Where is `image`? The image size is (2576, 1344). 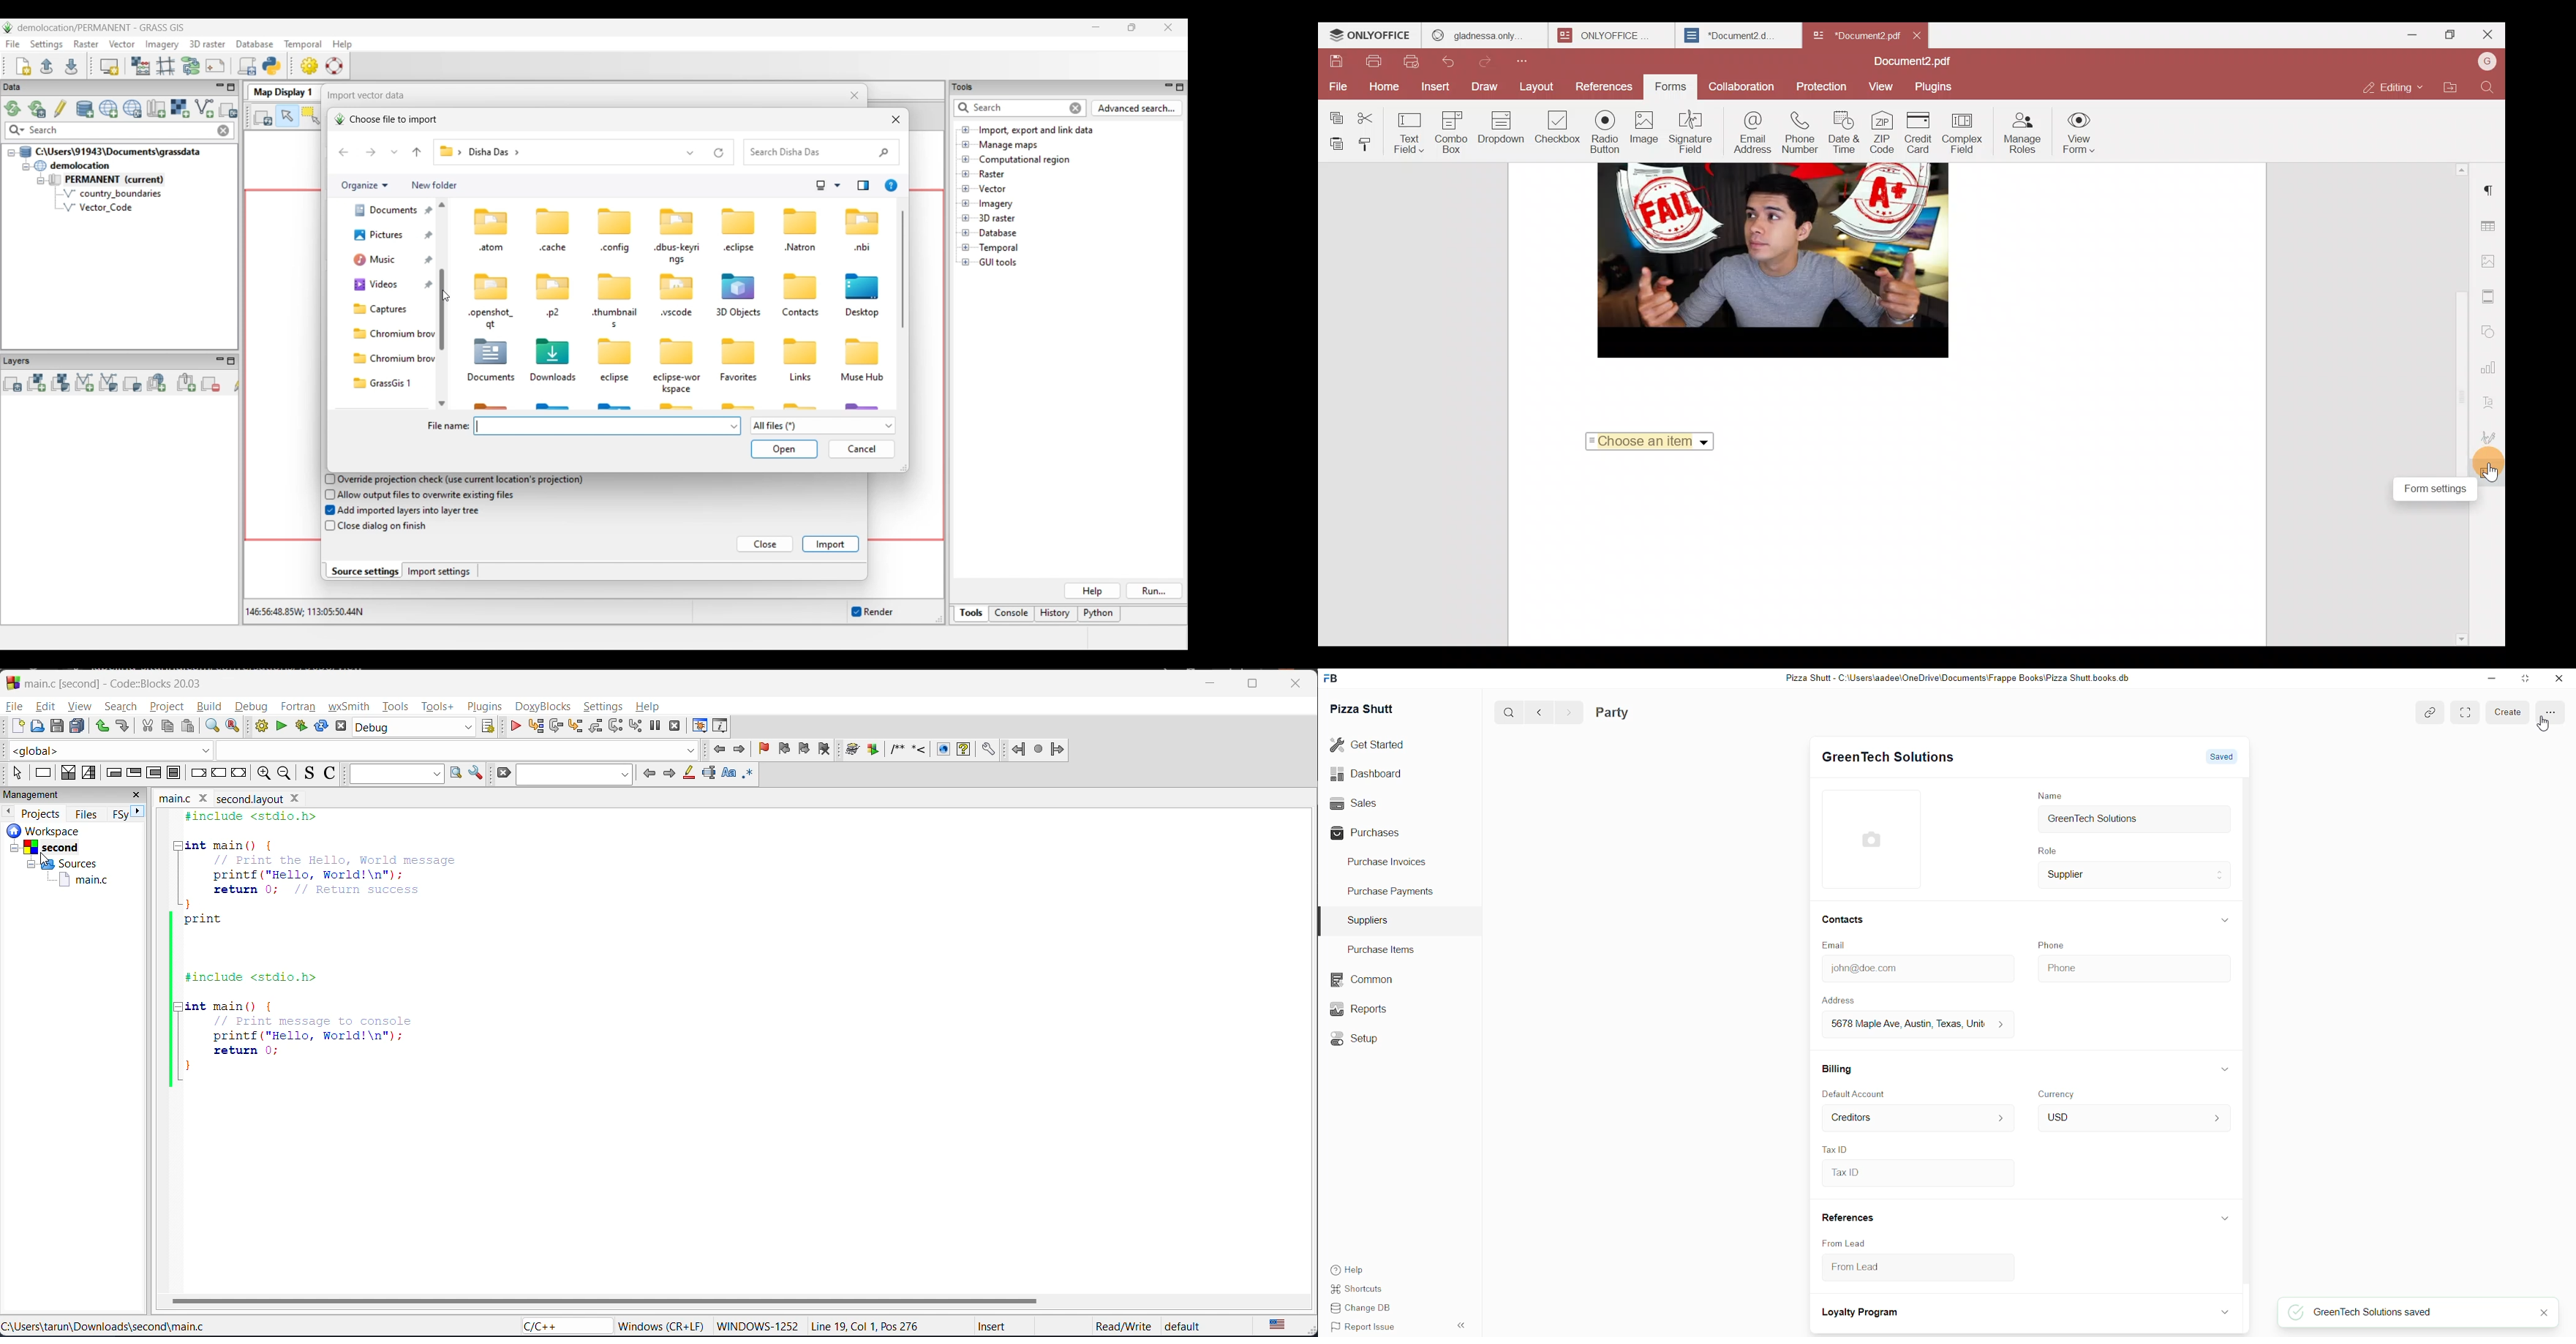 image is located at coordinates (1767, 260).